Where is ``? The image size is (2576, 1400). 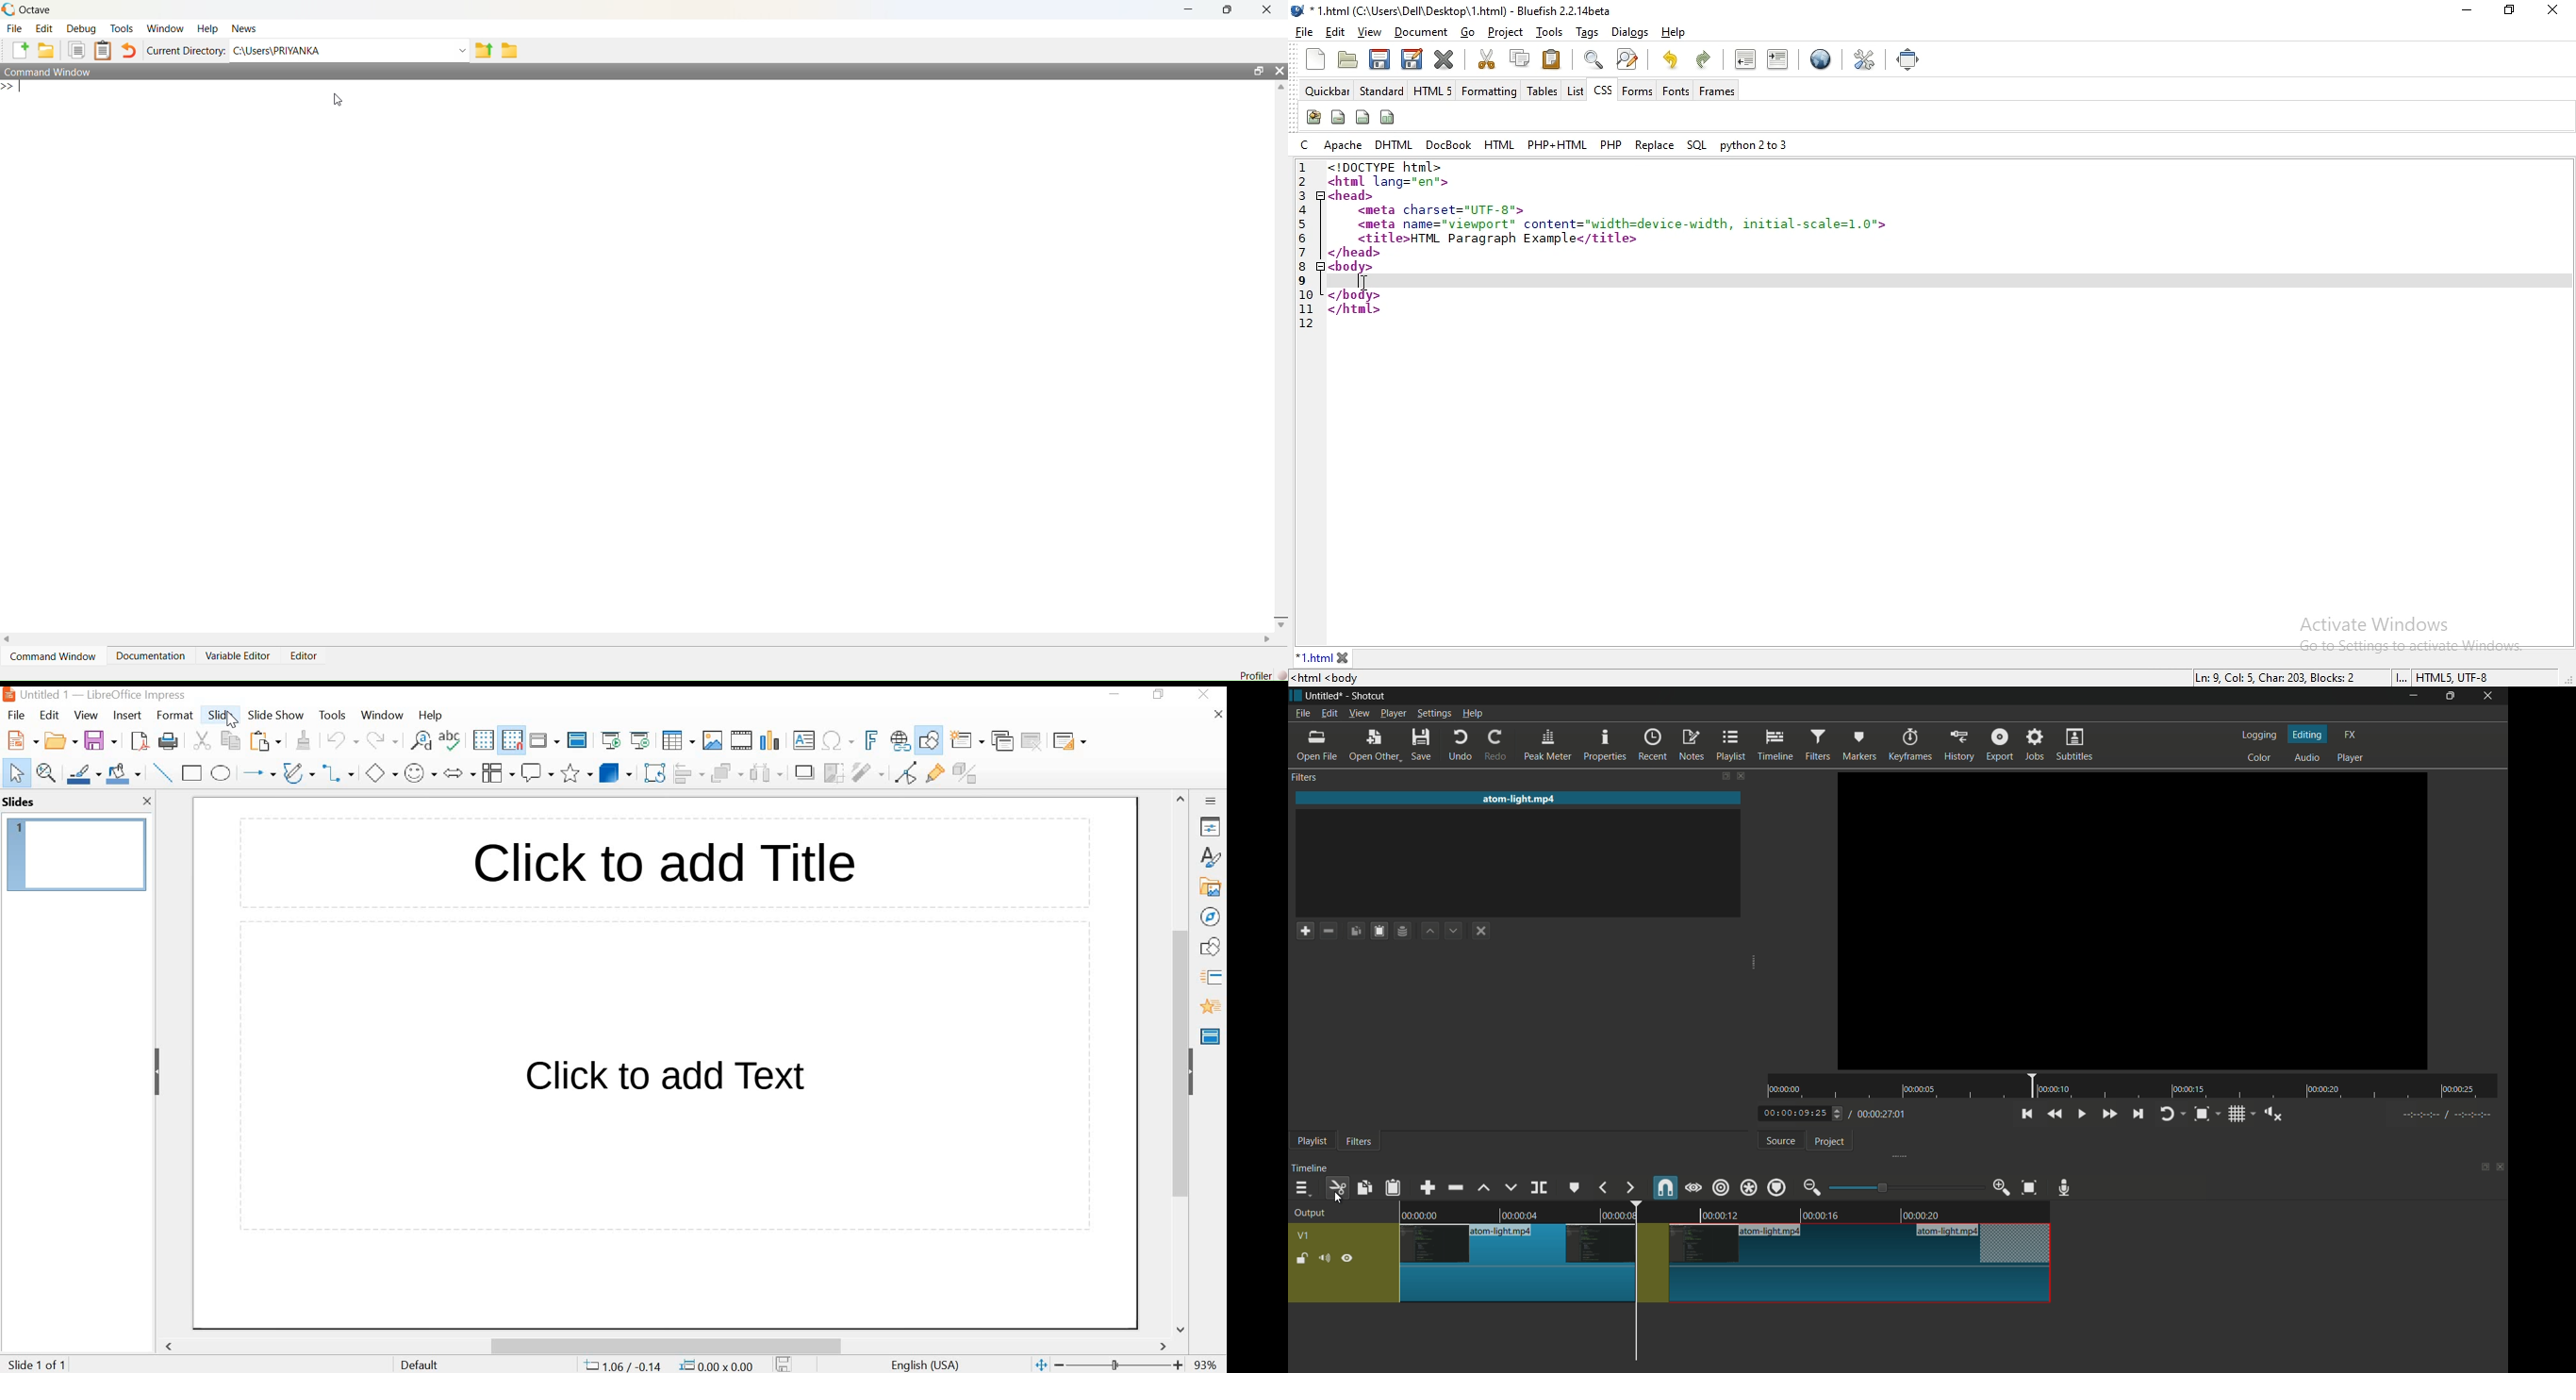
 is located at coordinates (1725, 1287).